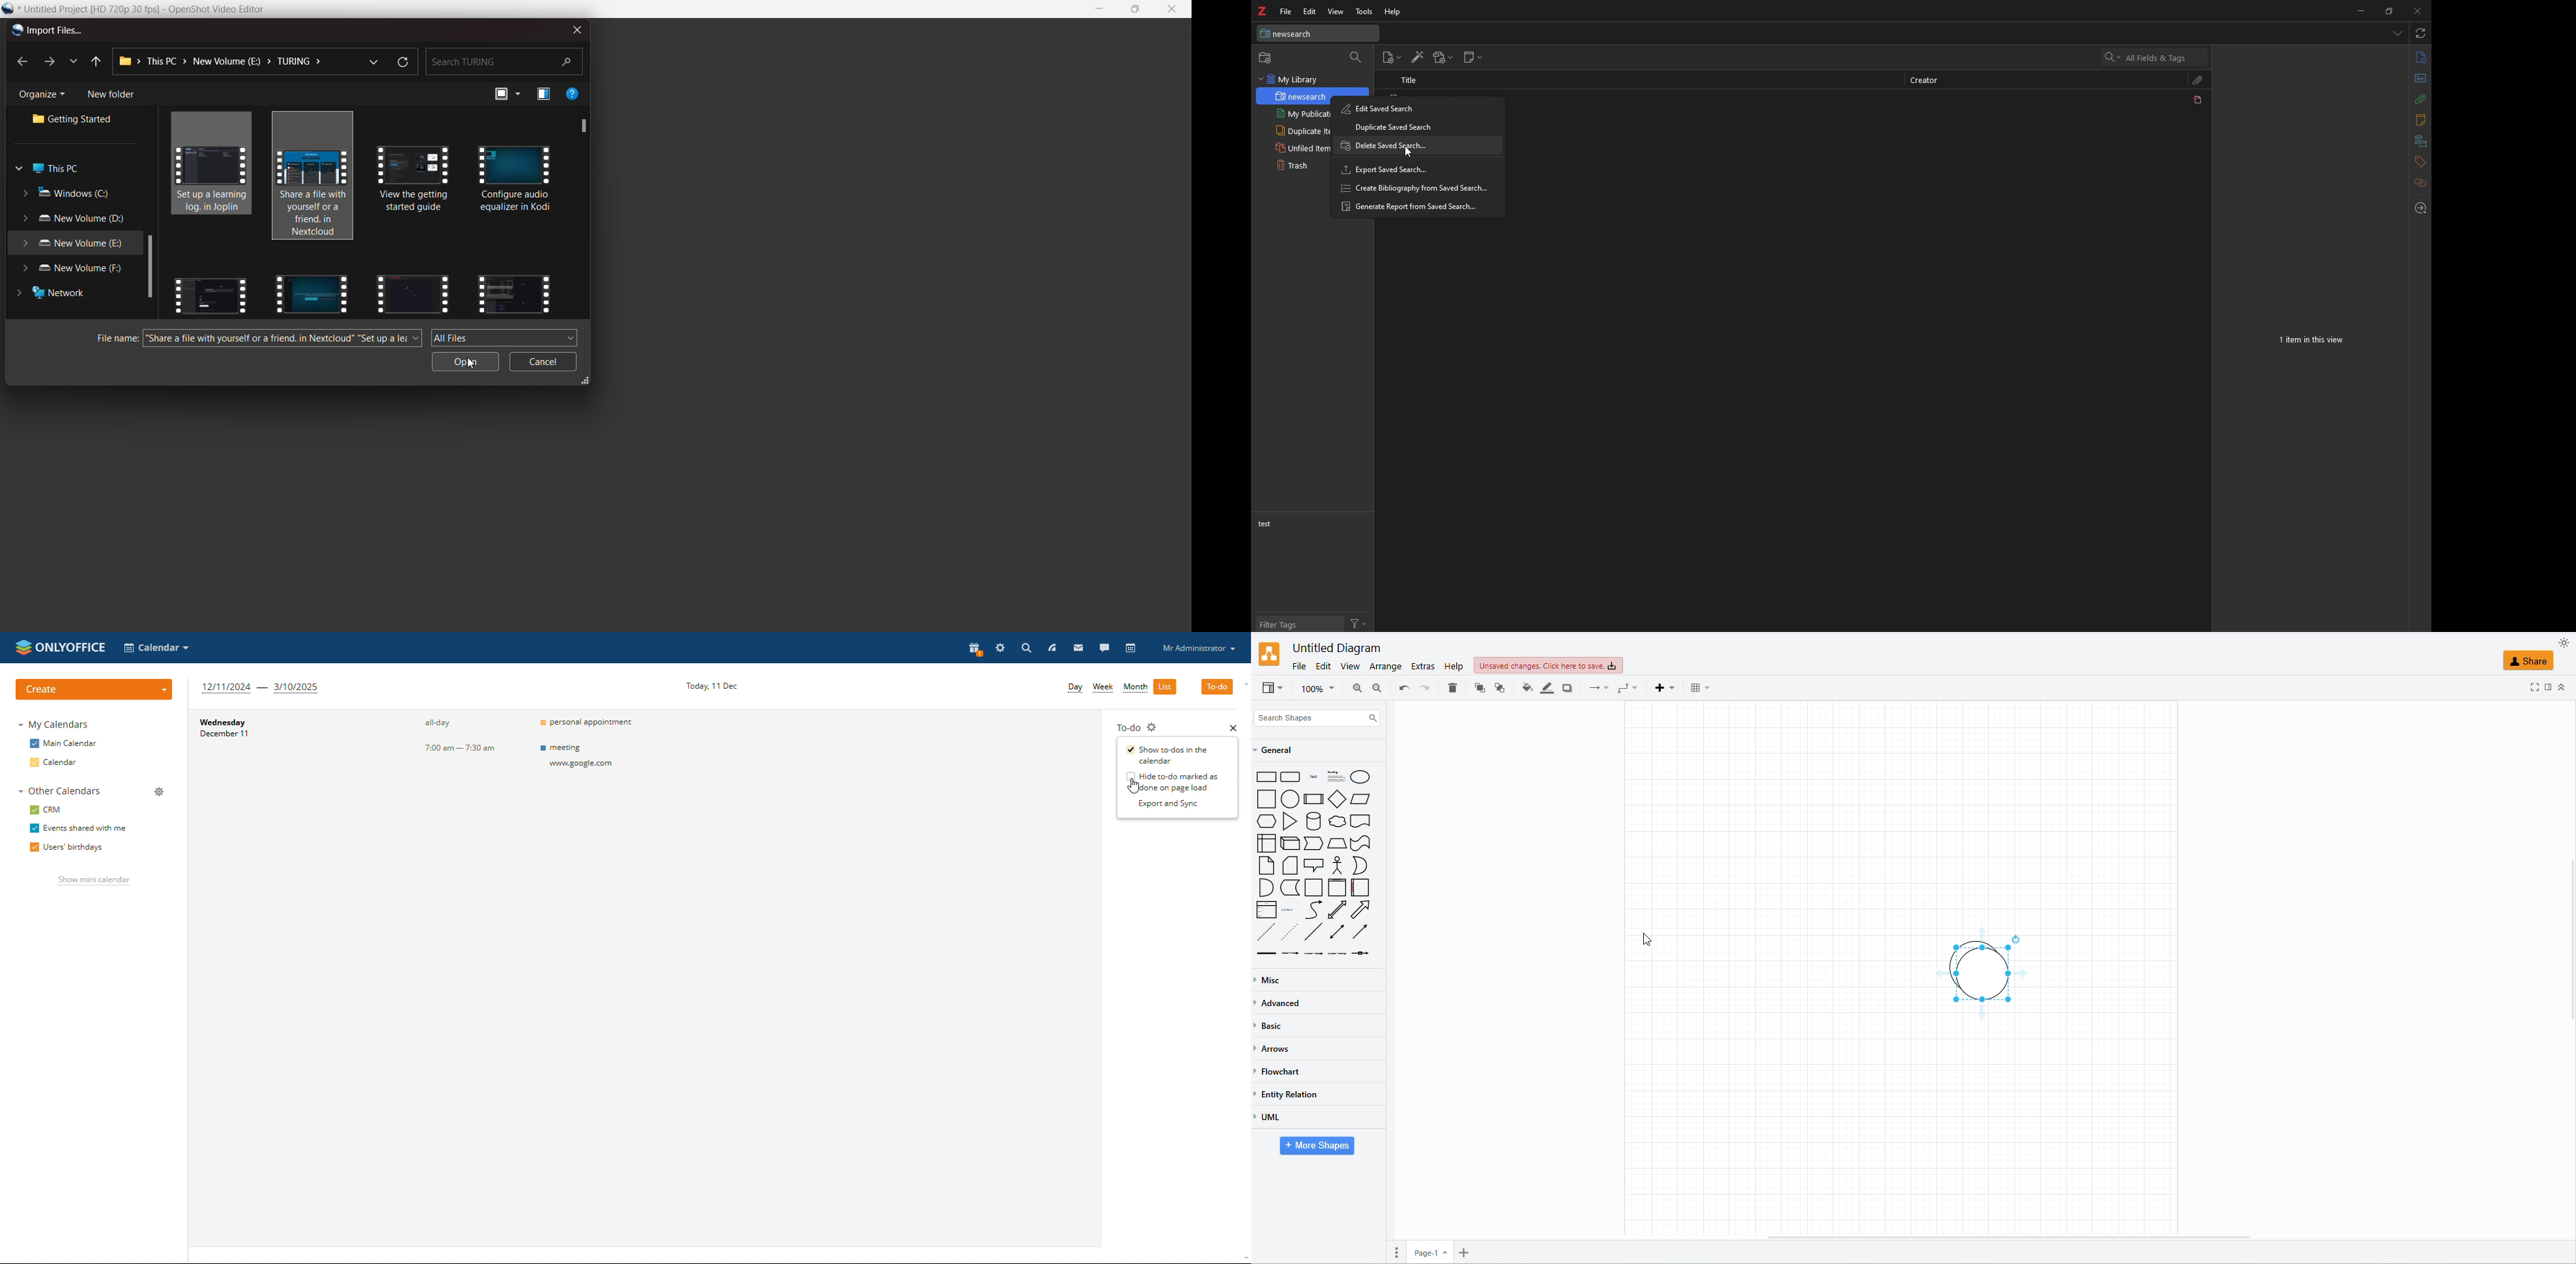 This screenshot has width=2576, height=1288. I want to click on BIDIRECTIONAL CONNECTOR, so click(1336, 931).